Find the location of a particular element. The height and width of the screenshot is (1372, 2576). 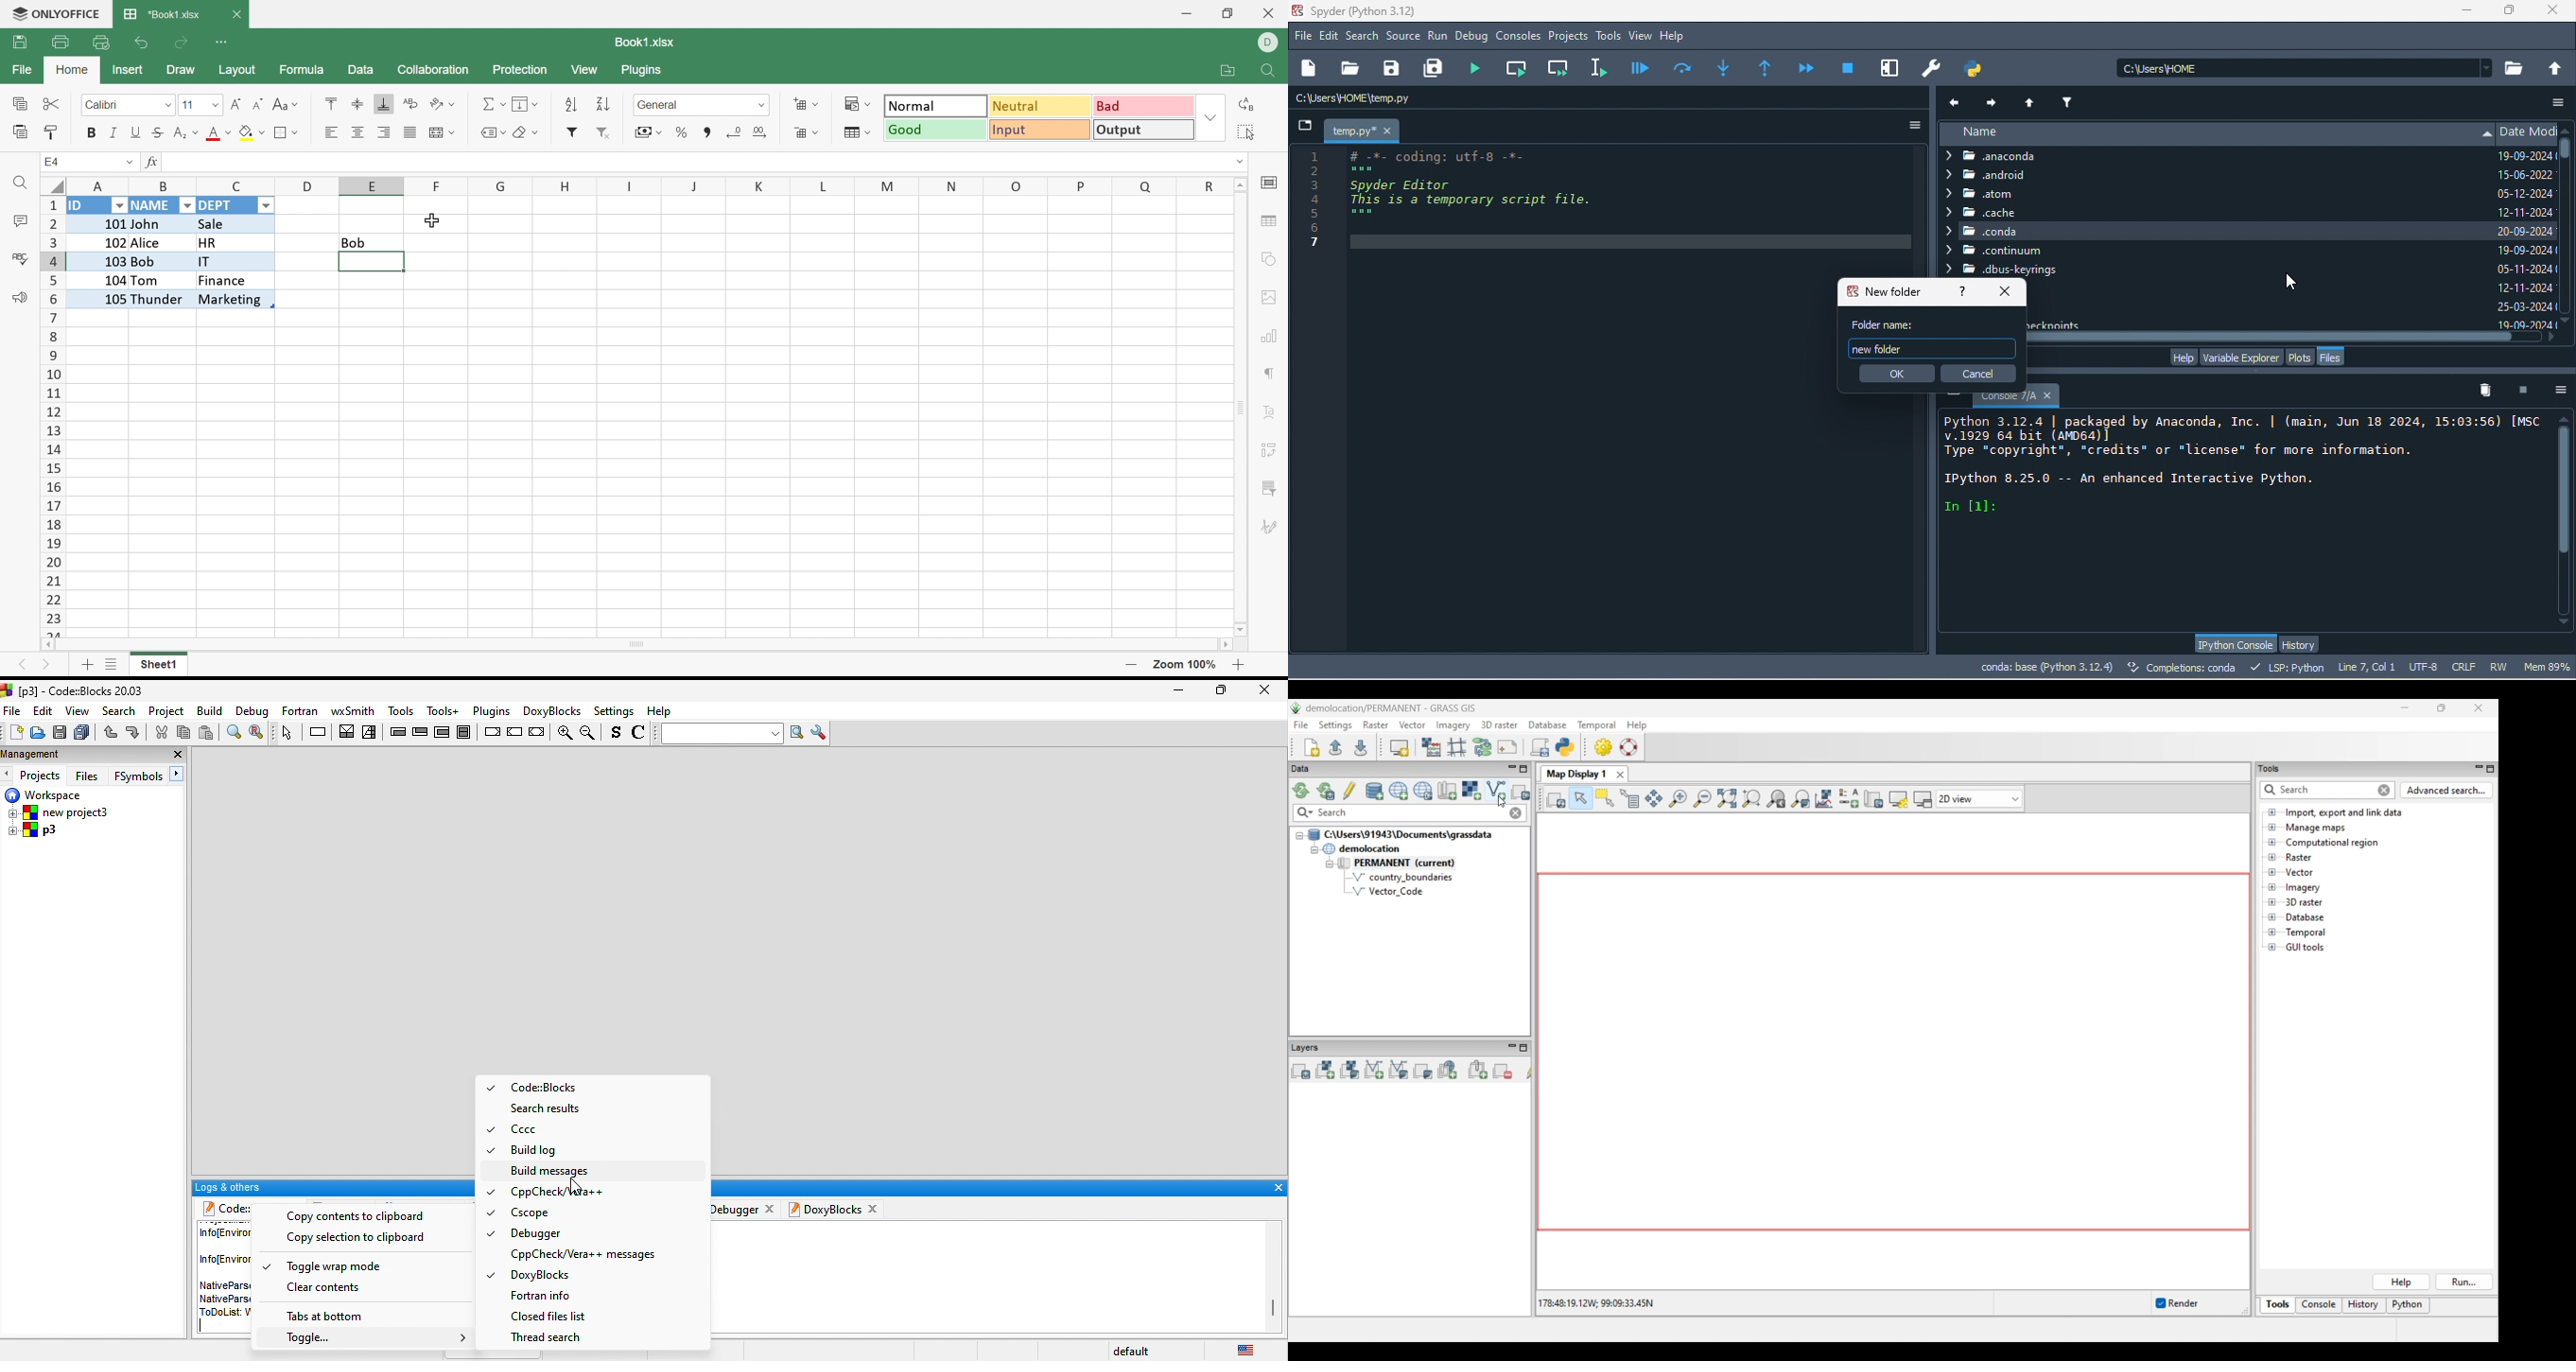

run file is located at coordinates (1480, 68).